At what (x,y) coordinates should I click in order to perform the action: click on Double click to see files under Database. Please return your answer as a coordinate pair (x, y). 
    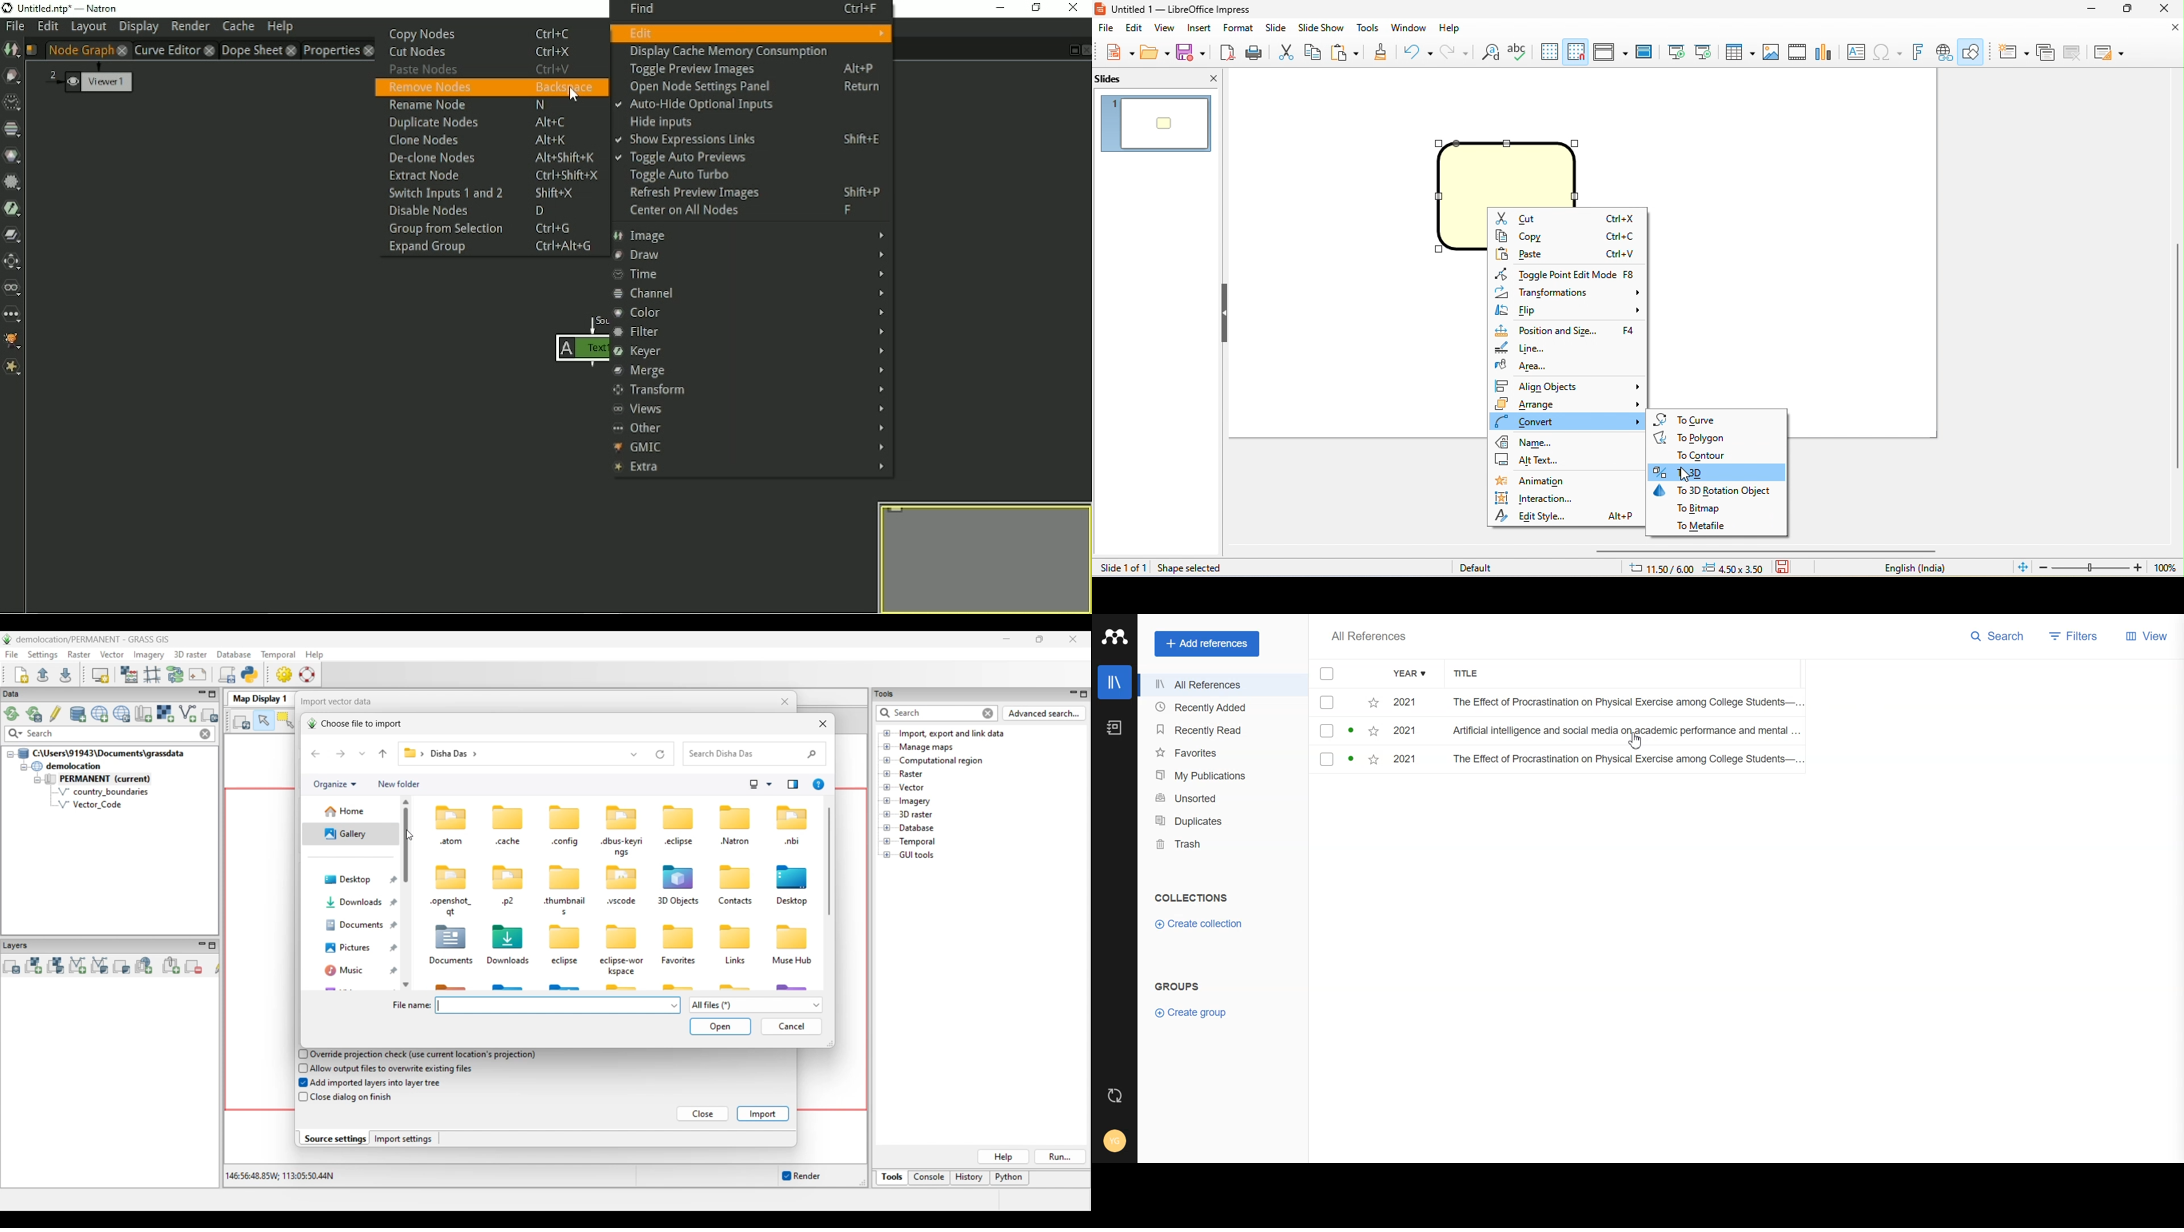
    Looking at the image, I should click on (916, 828).